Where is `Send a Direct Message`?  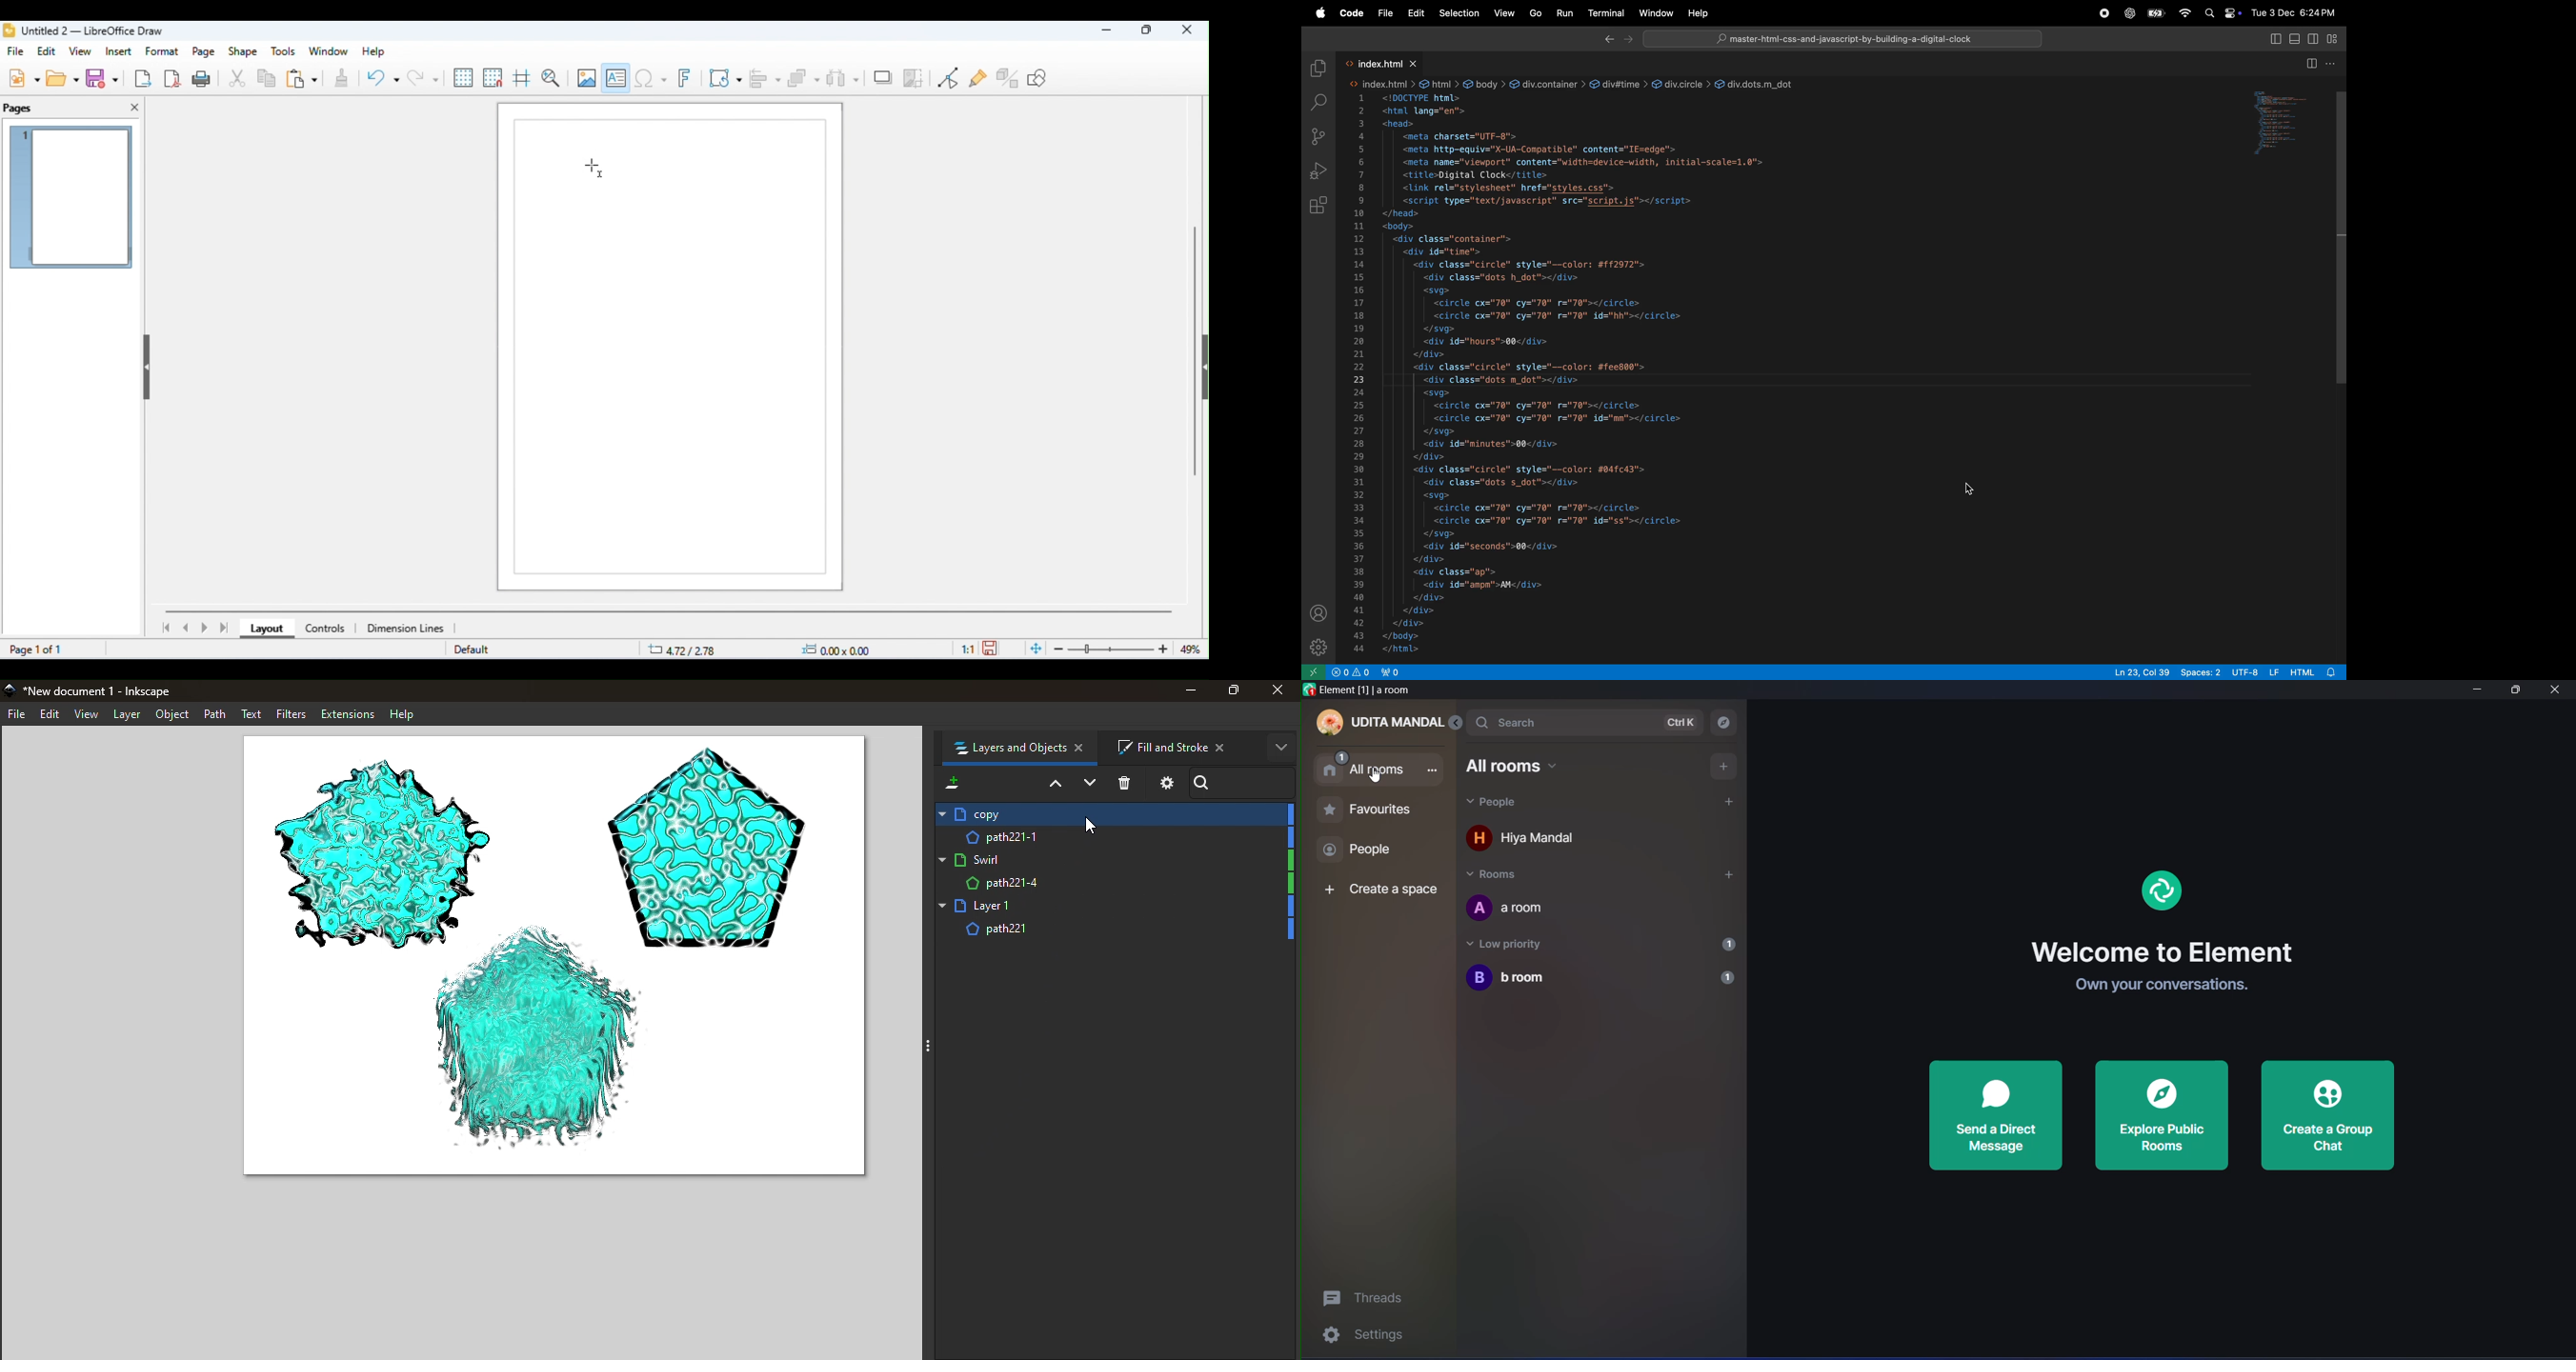 Send a Direct Message is located at coordinates (1998, 1116).